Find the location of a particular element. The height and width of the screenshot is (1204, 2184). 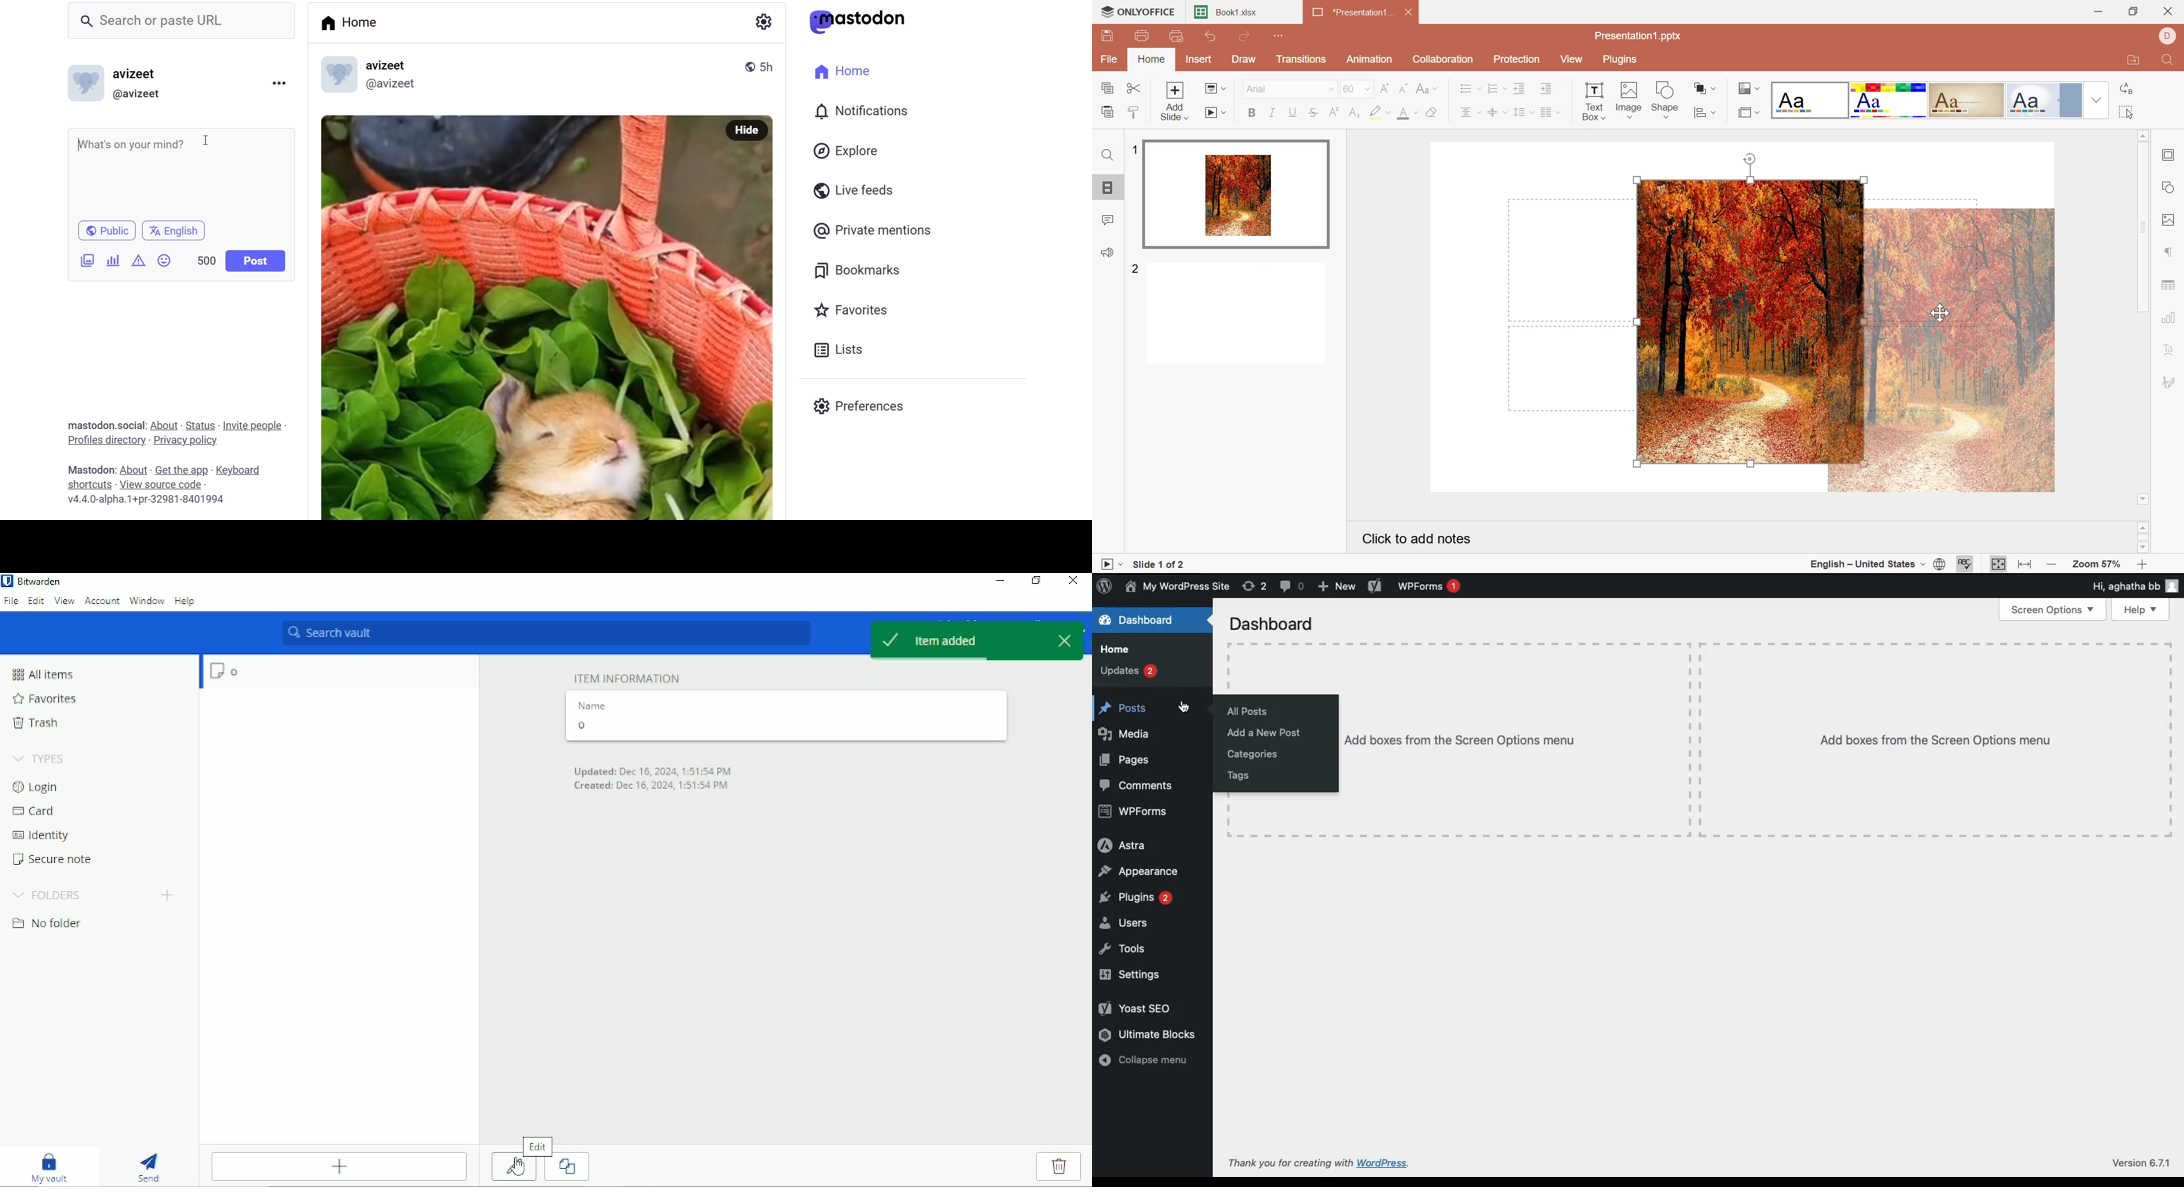

about is located at coordinates (134, 471).